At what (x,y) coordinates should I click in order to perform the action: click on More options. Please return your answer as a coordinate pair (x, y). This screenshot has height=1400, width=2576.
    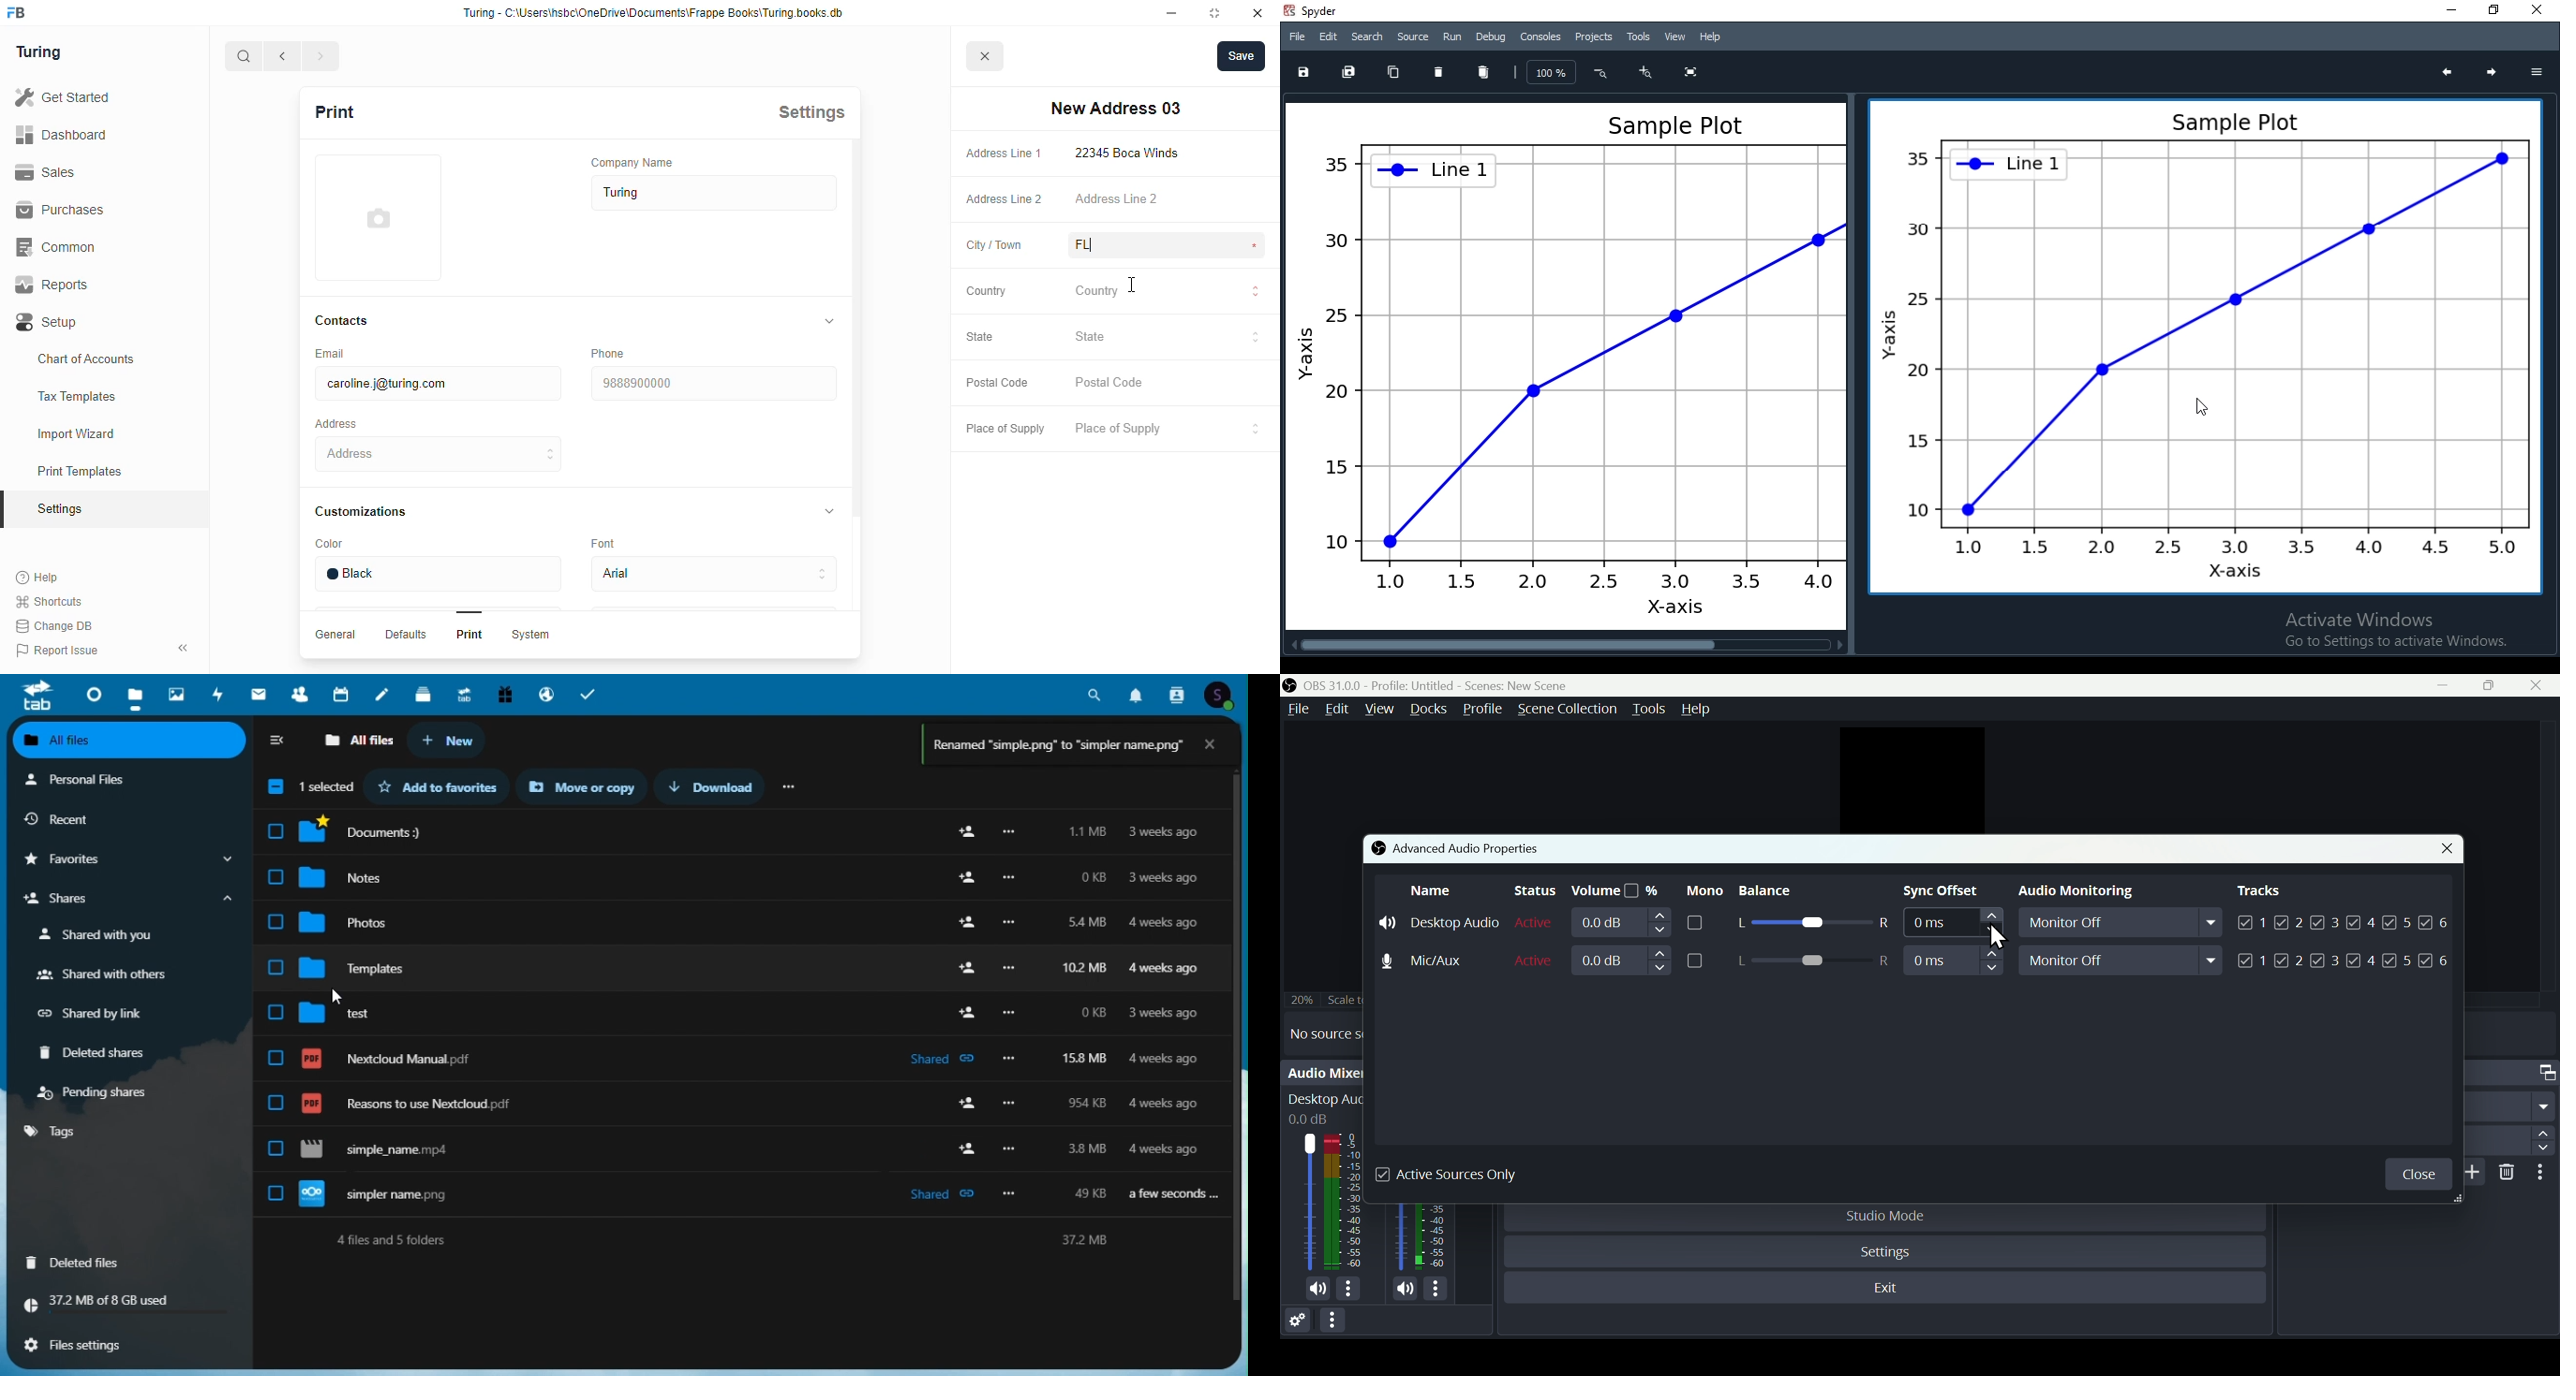
    Looking at the image, I should click on (1438, 1291).